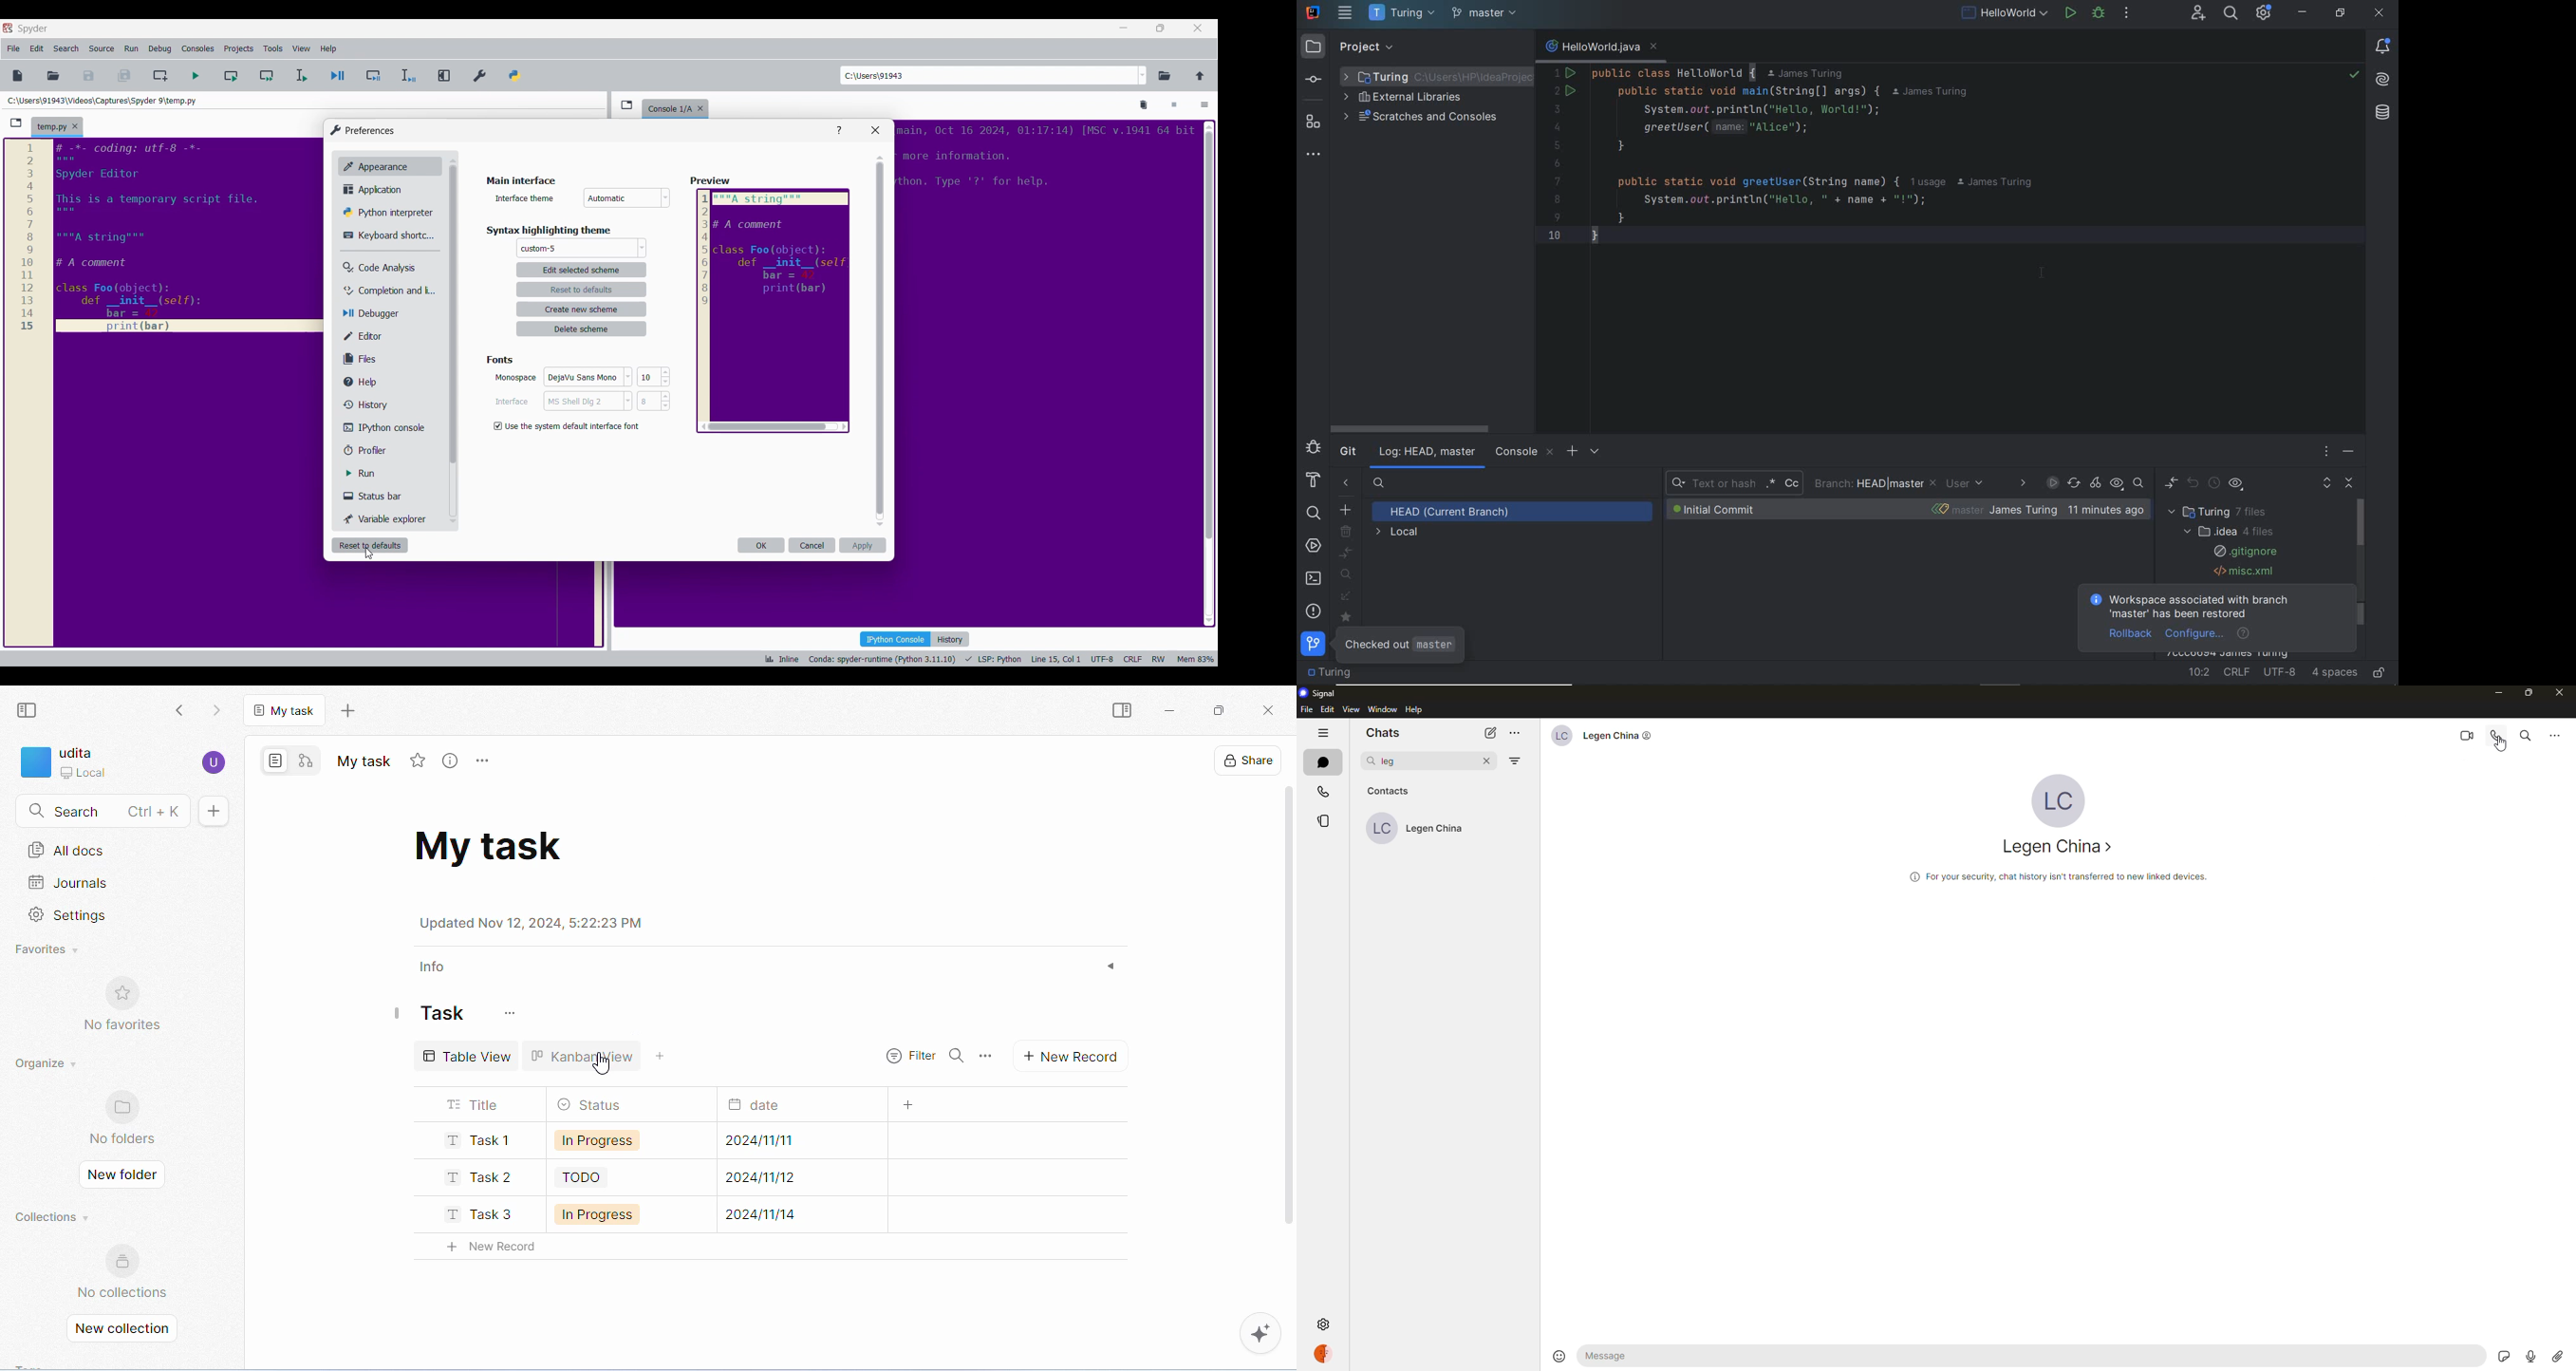 The width and height of the screenshot is (2576, 1372). Describe the element at coordinates (232, 76) in the screenshot. I see `Run current cell` at that location.